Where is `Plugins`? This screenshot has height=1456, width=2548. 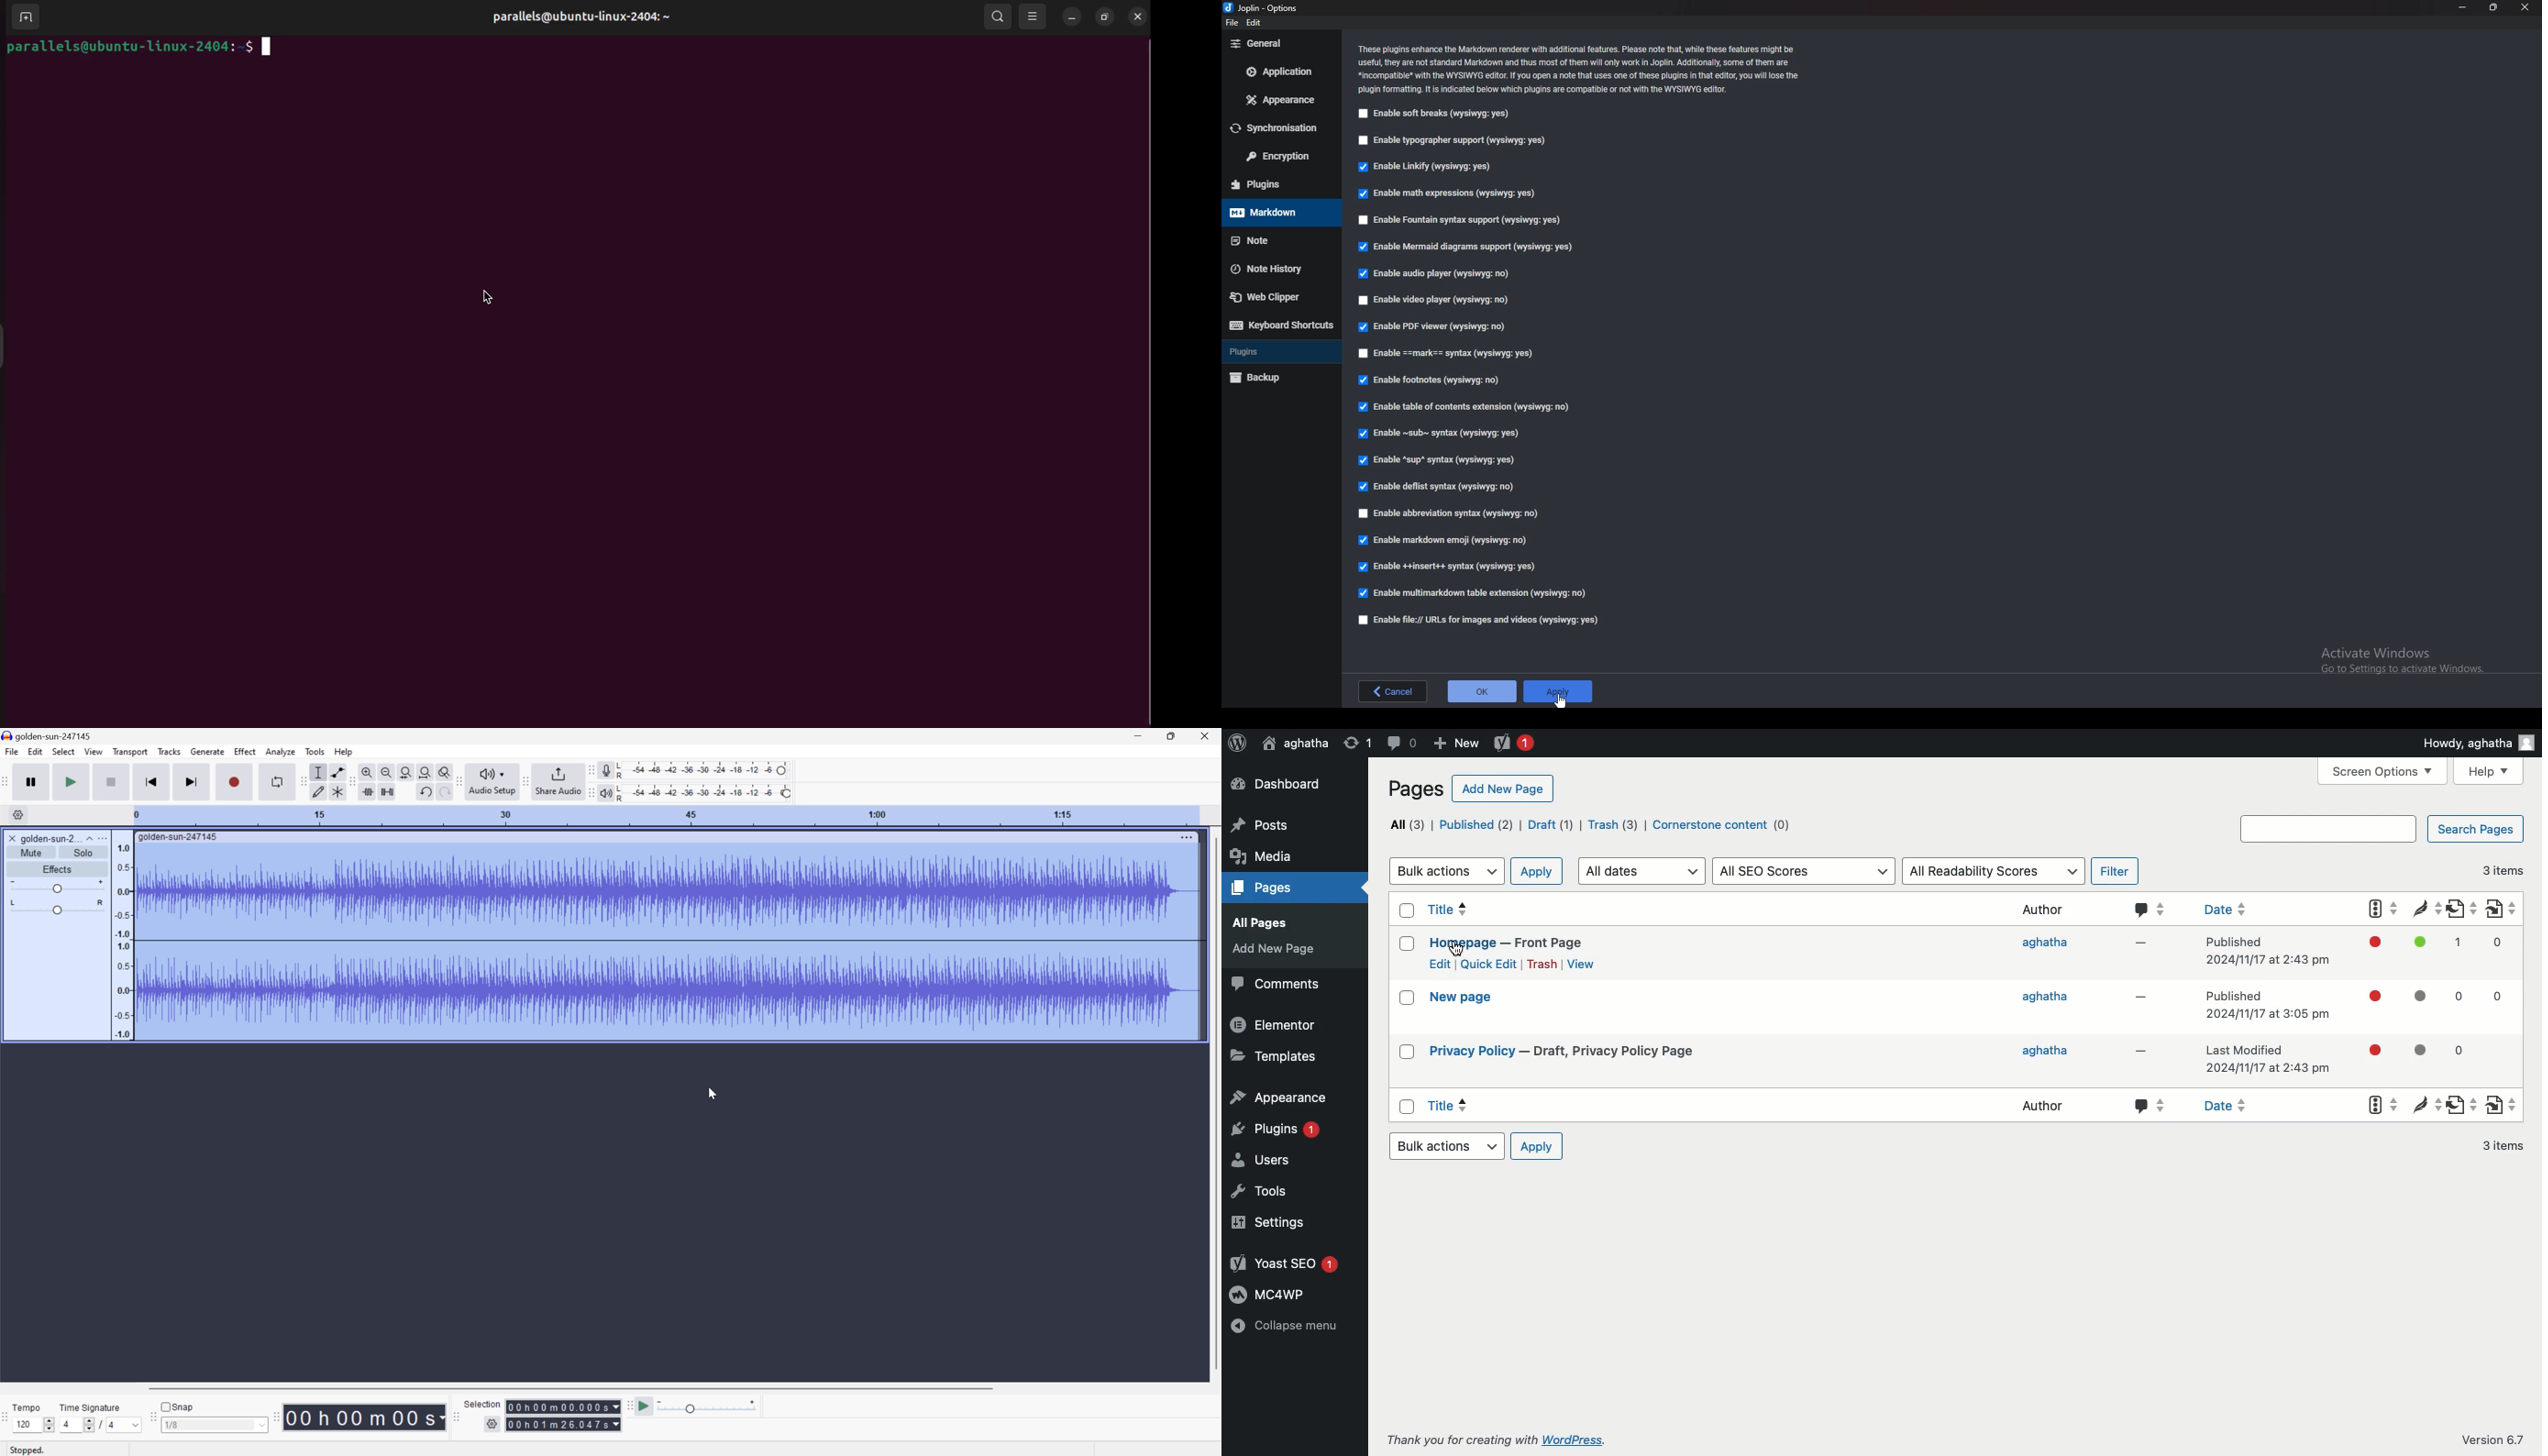 Plugins is located at coordinates (1274, 185).